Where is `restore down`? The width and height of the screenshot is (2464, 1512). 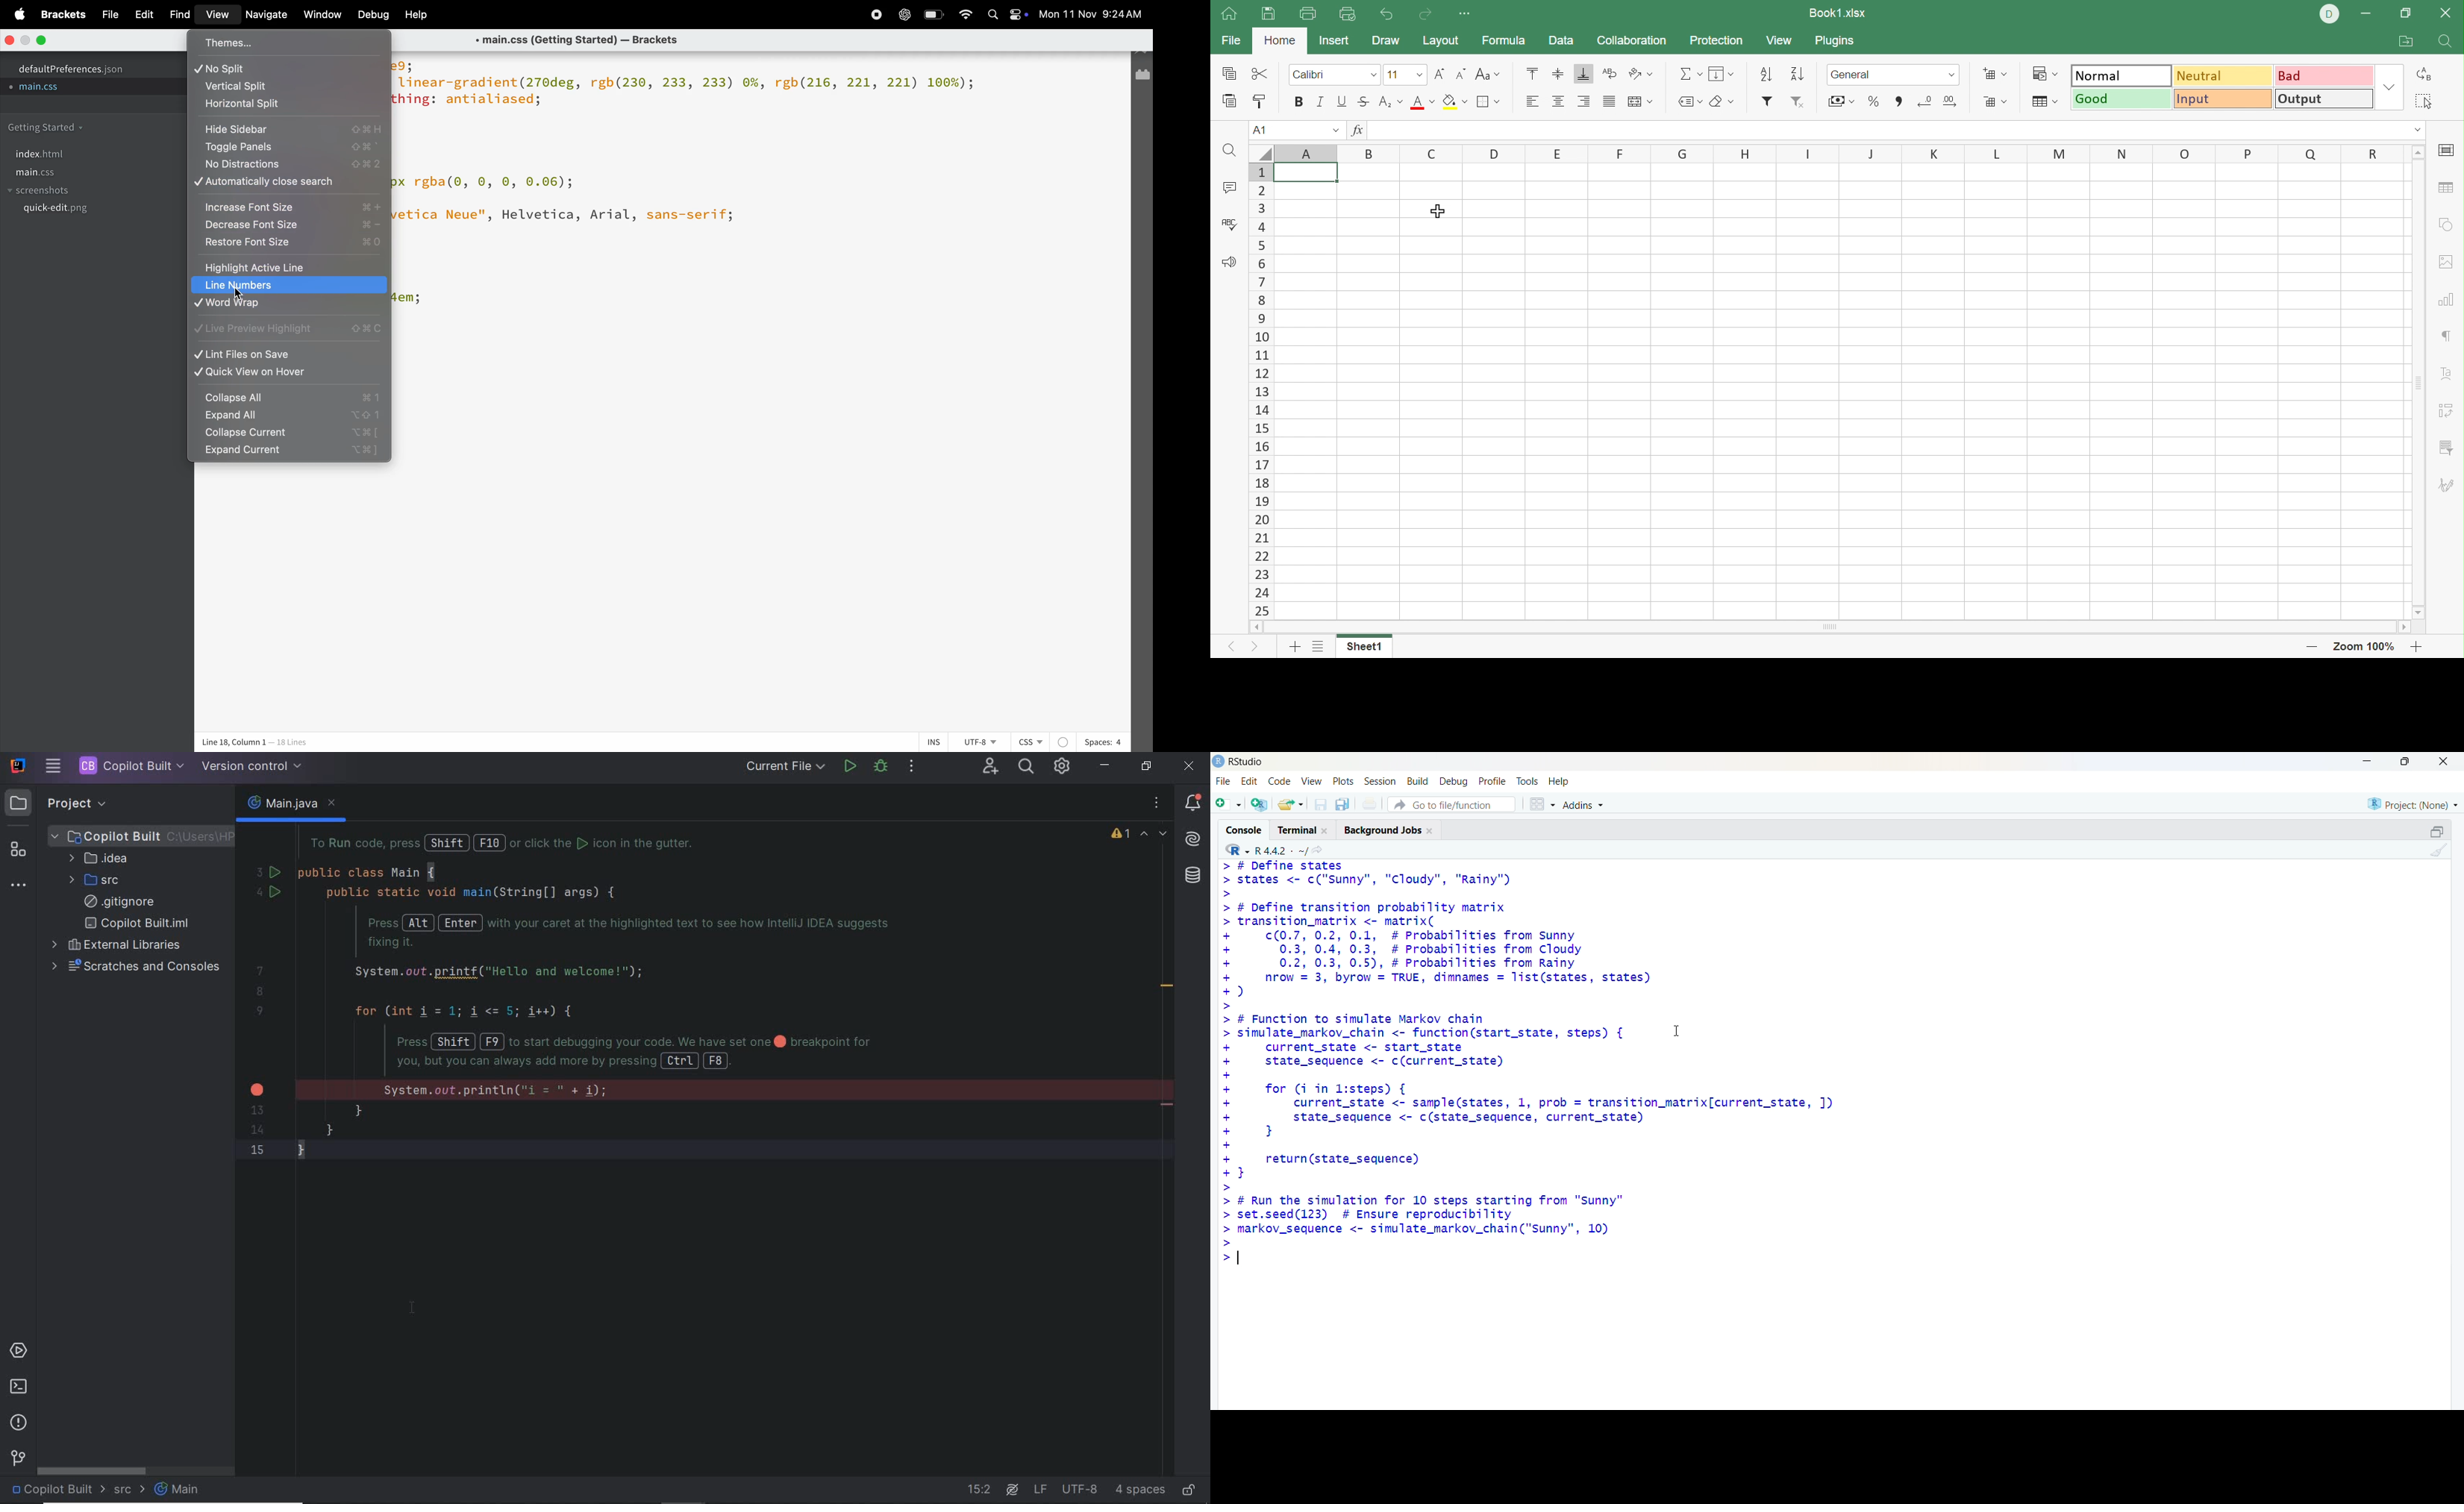 restore down is located at coordinates (1145, 766).